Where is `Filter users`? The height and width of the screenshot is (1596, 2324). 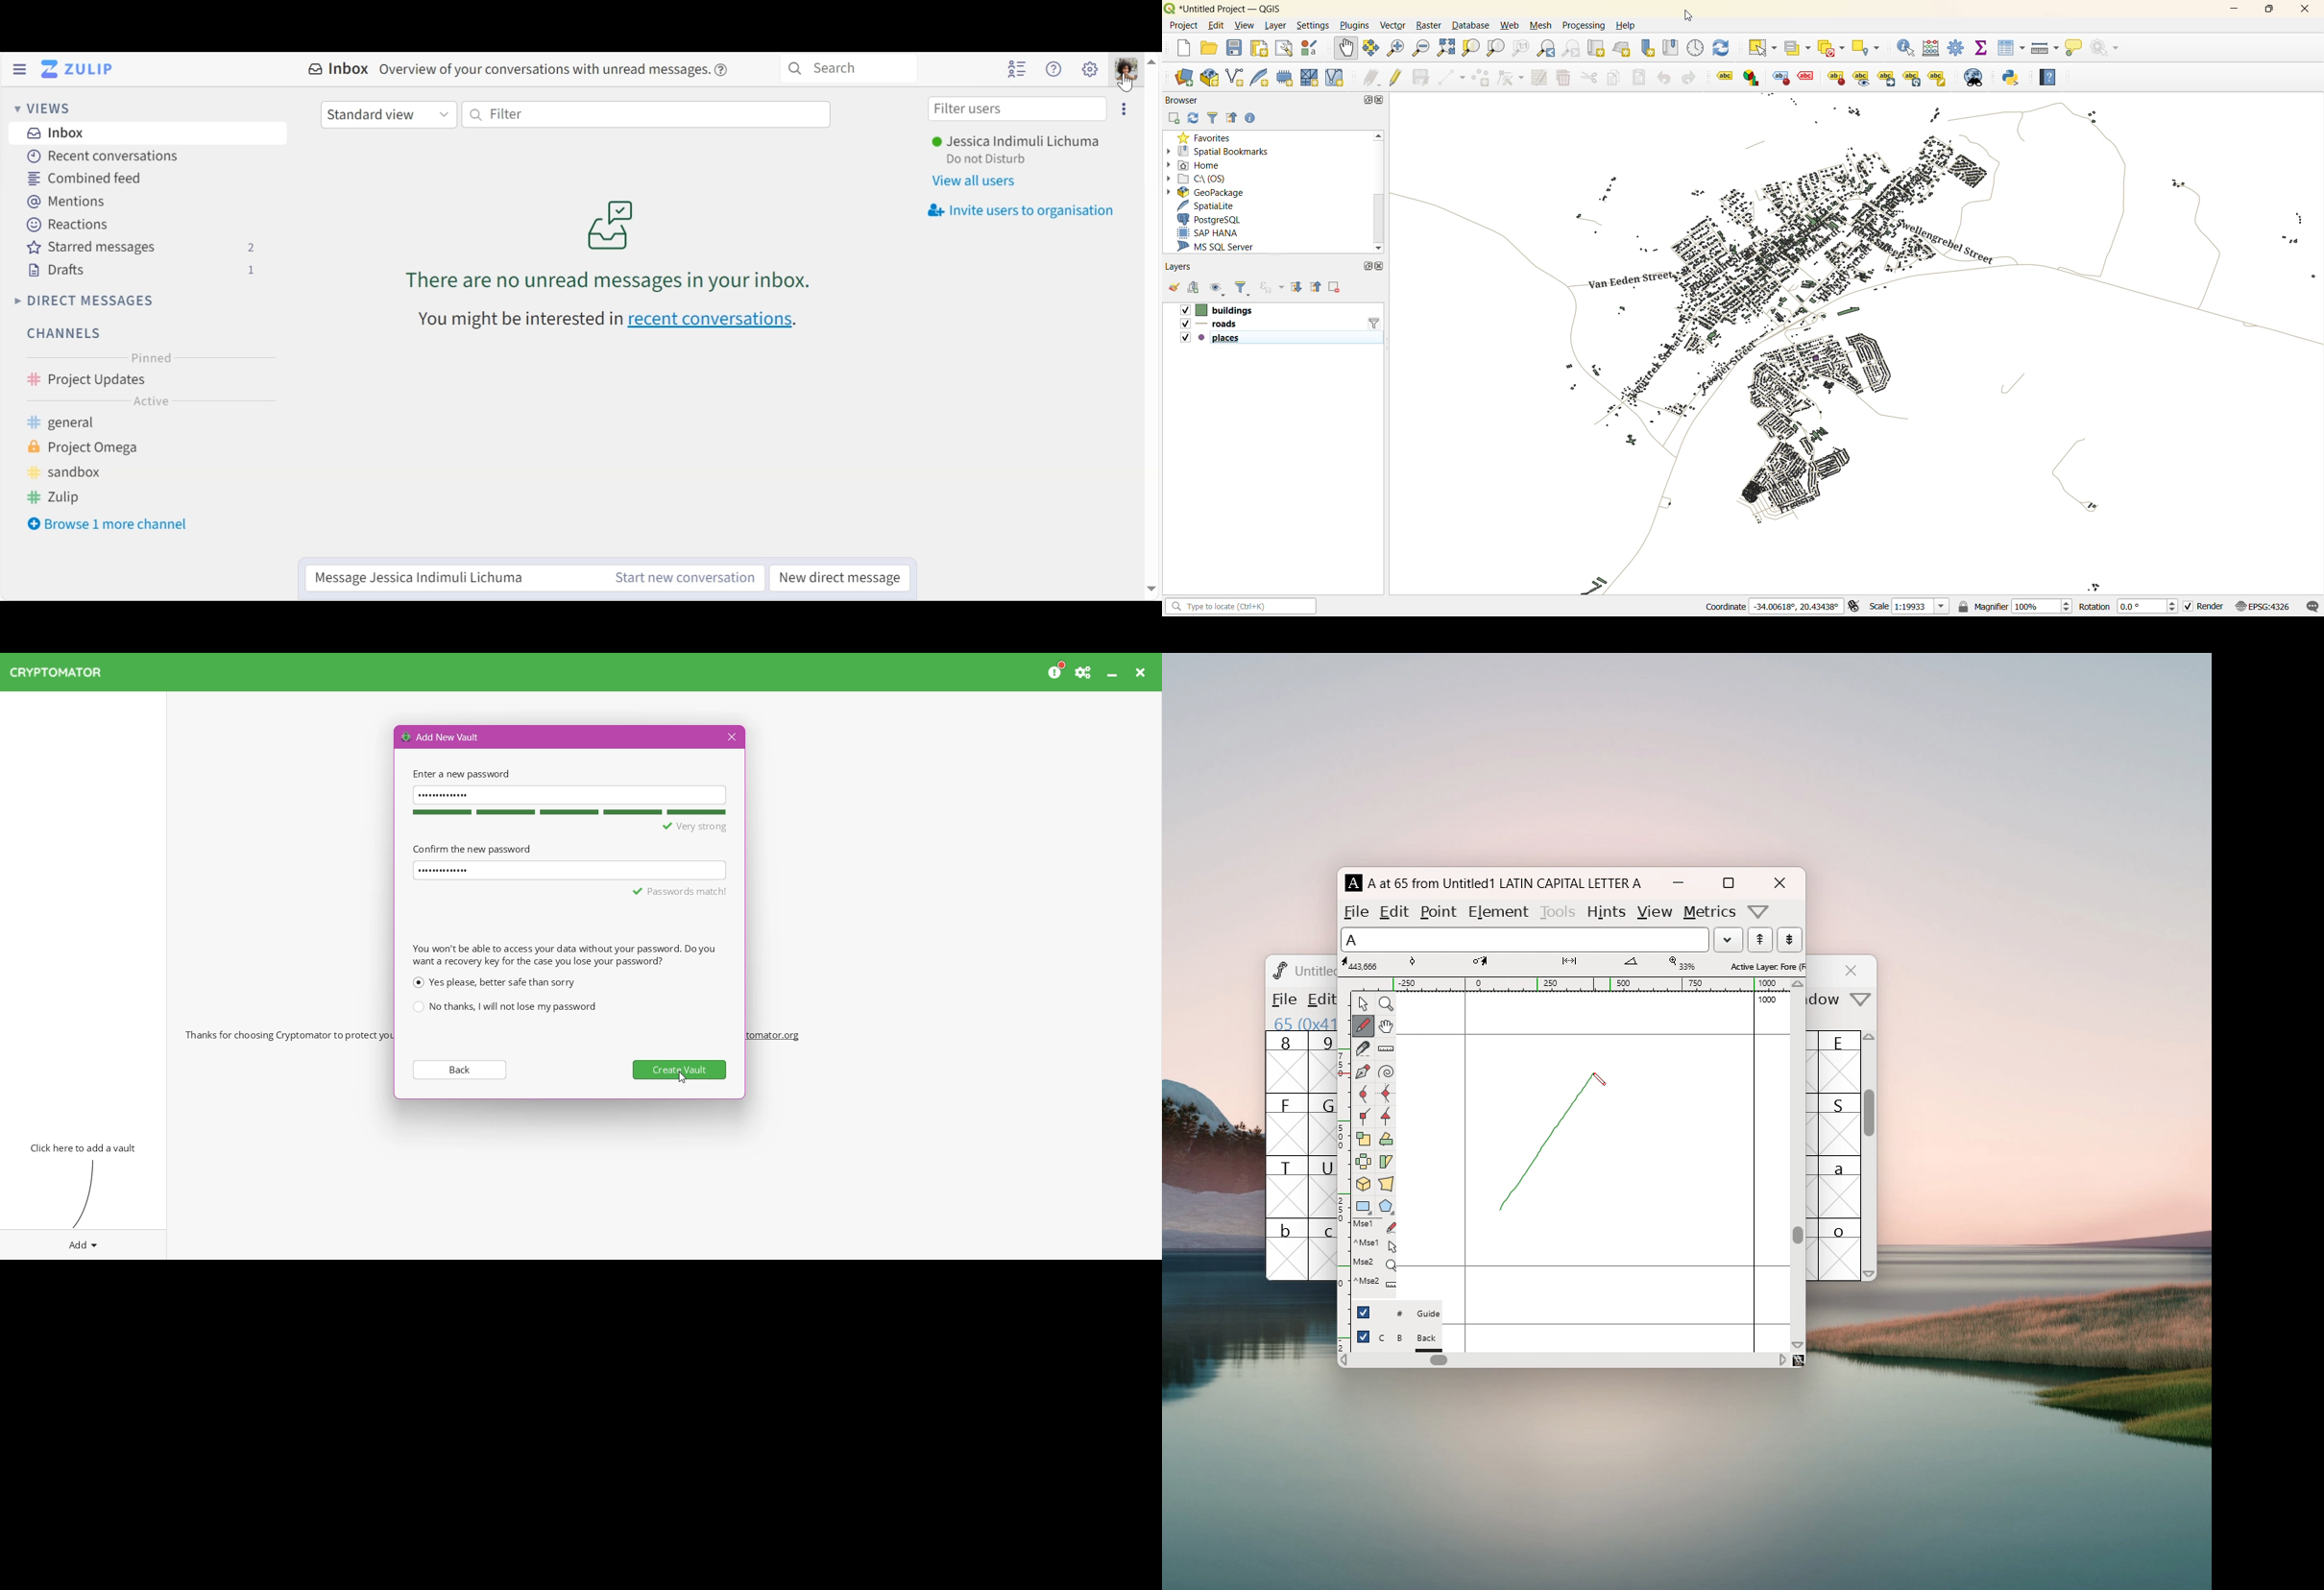 Filter users is located at coordinates (1015, 108).